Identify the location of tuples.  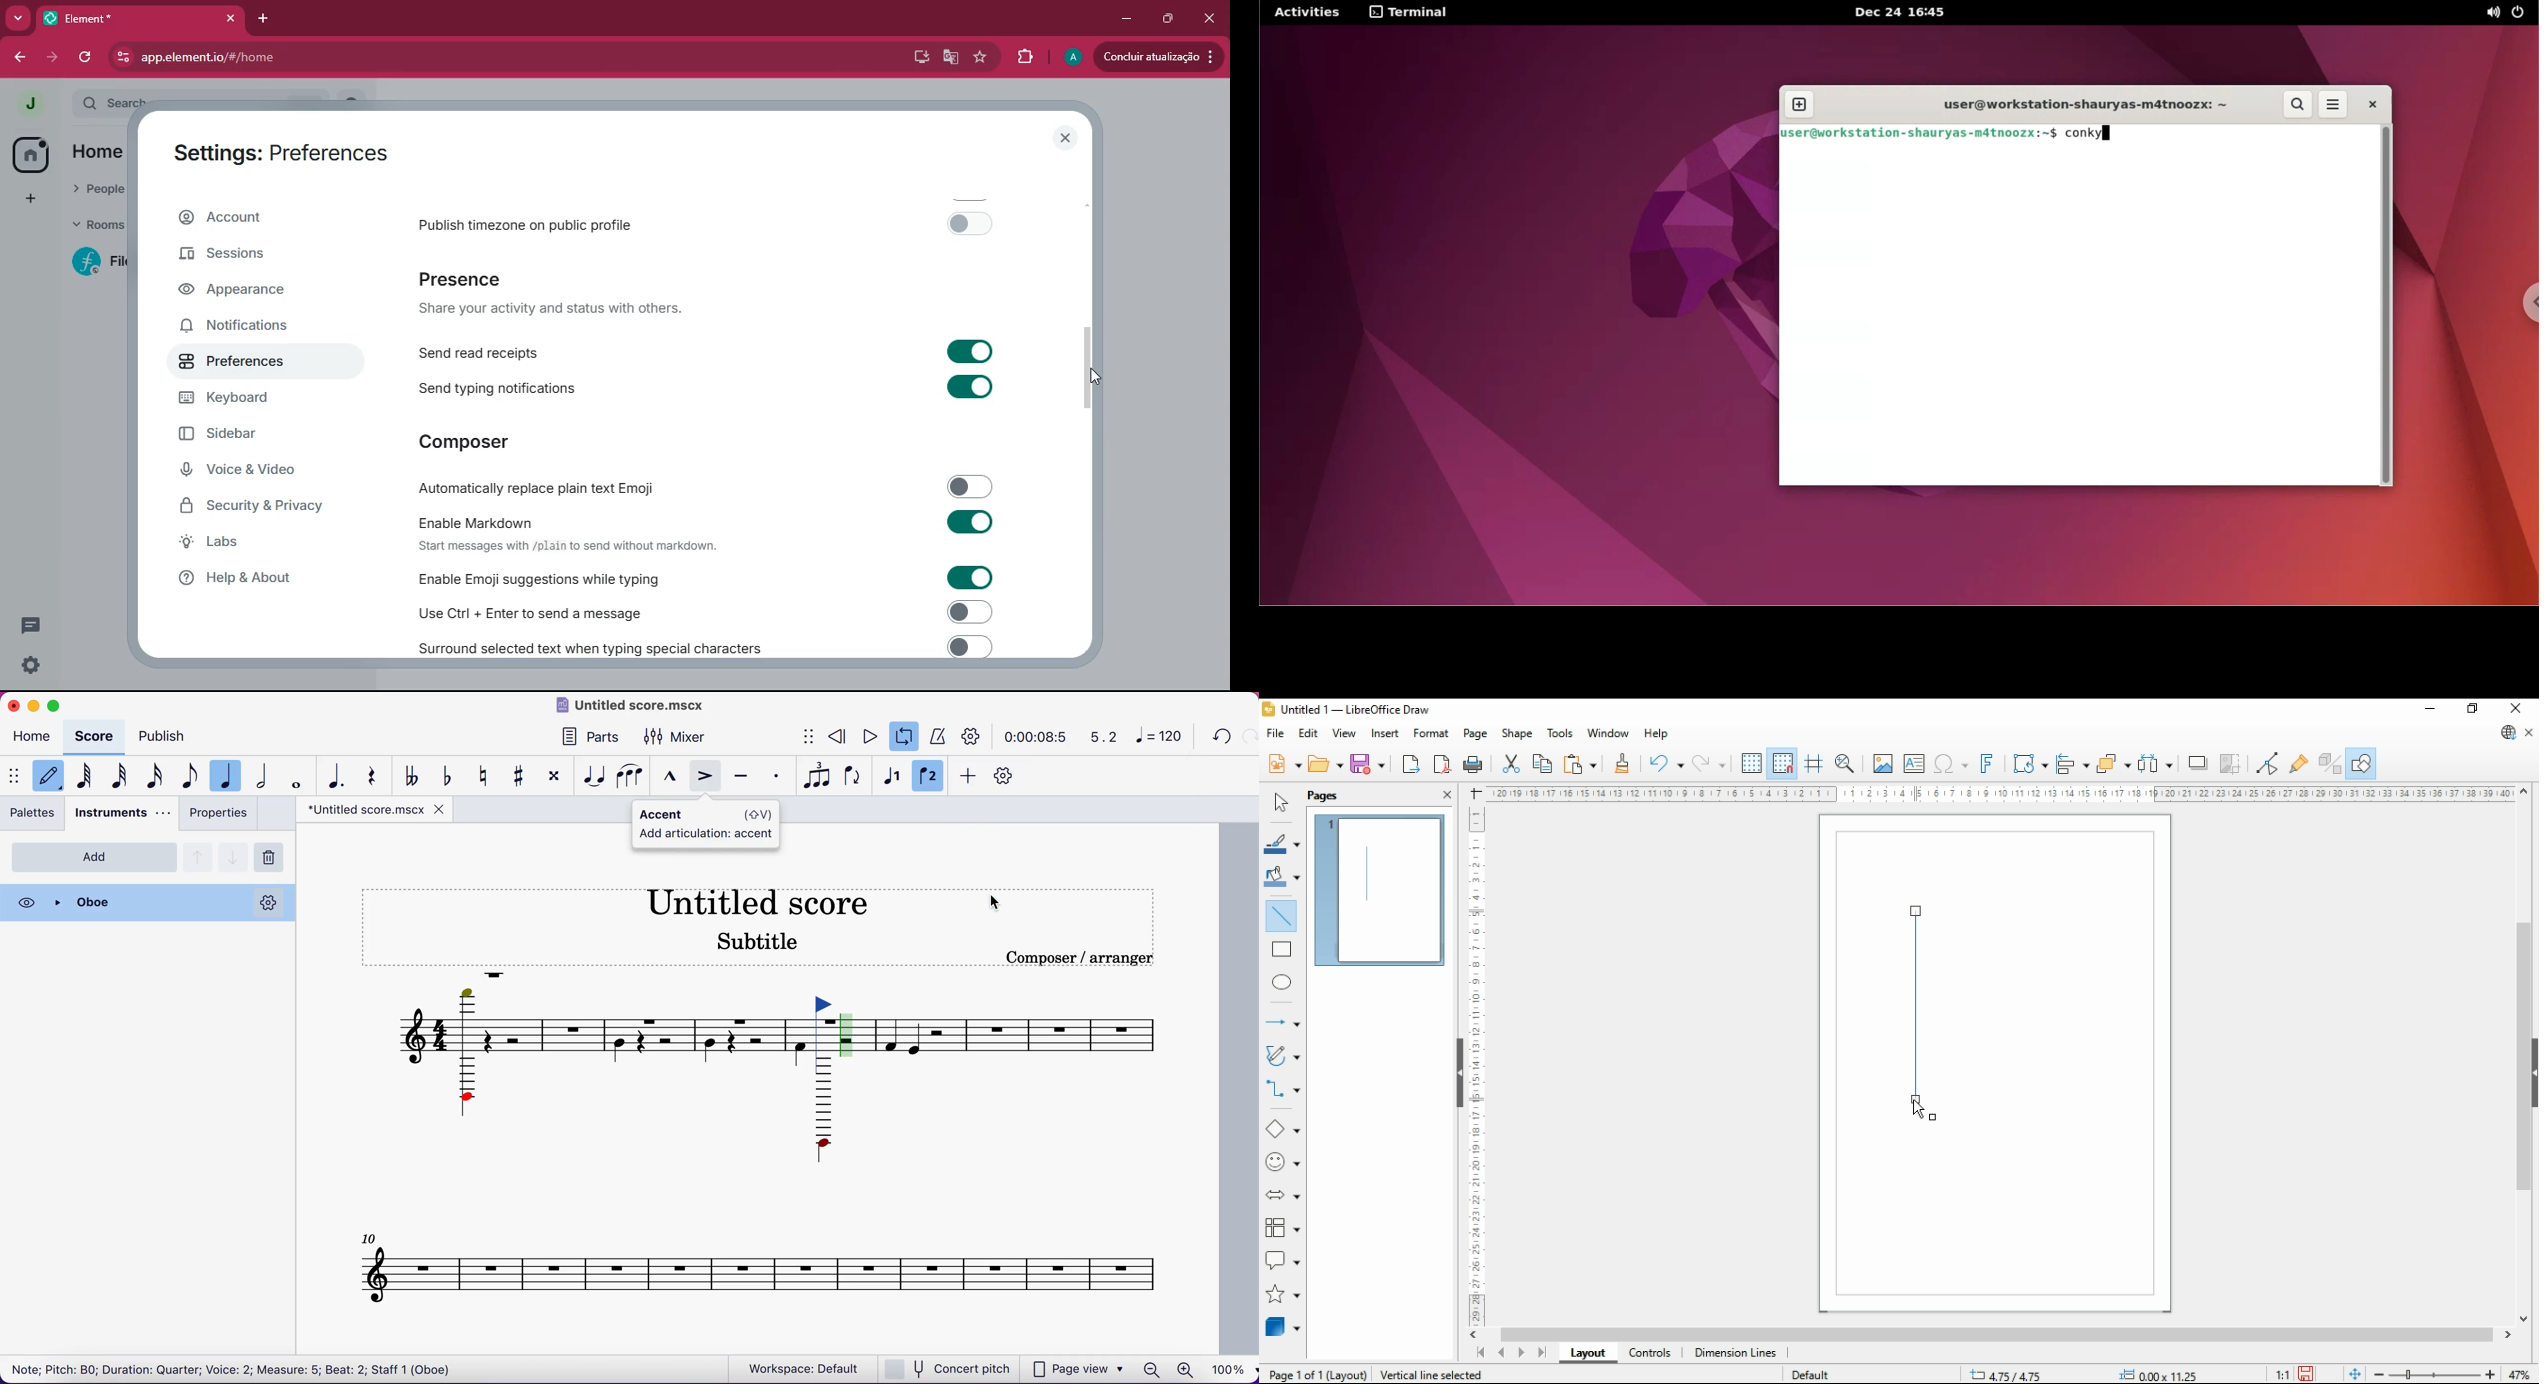
(820, 777).